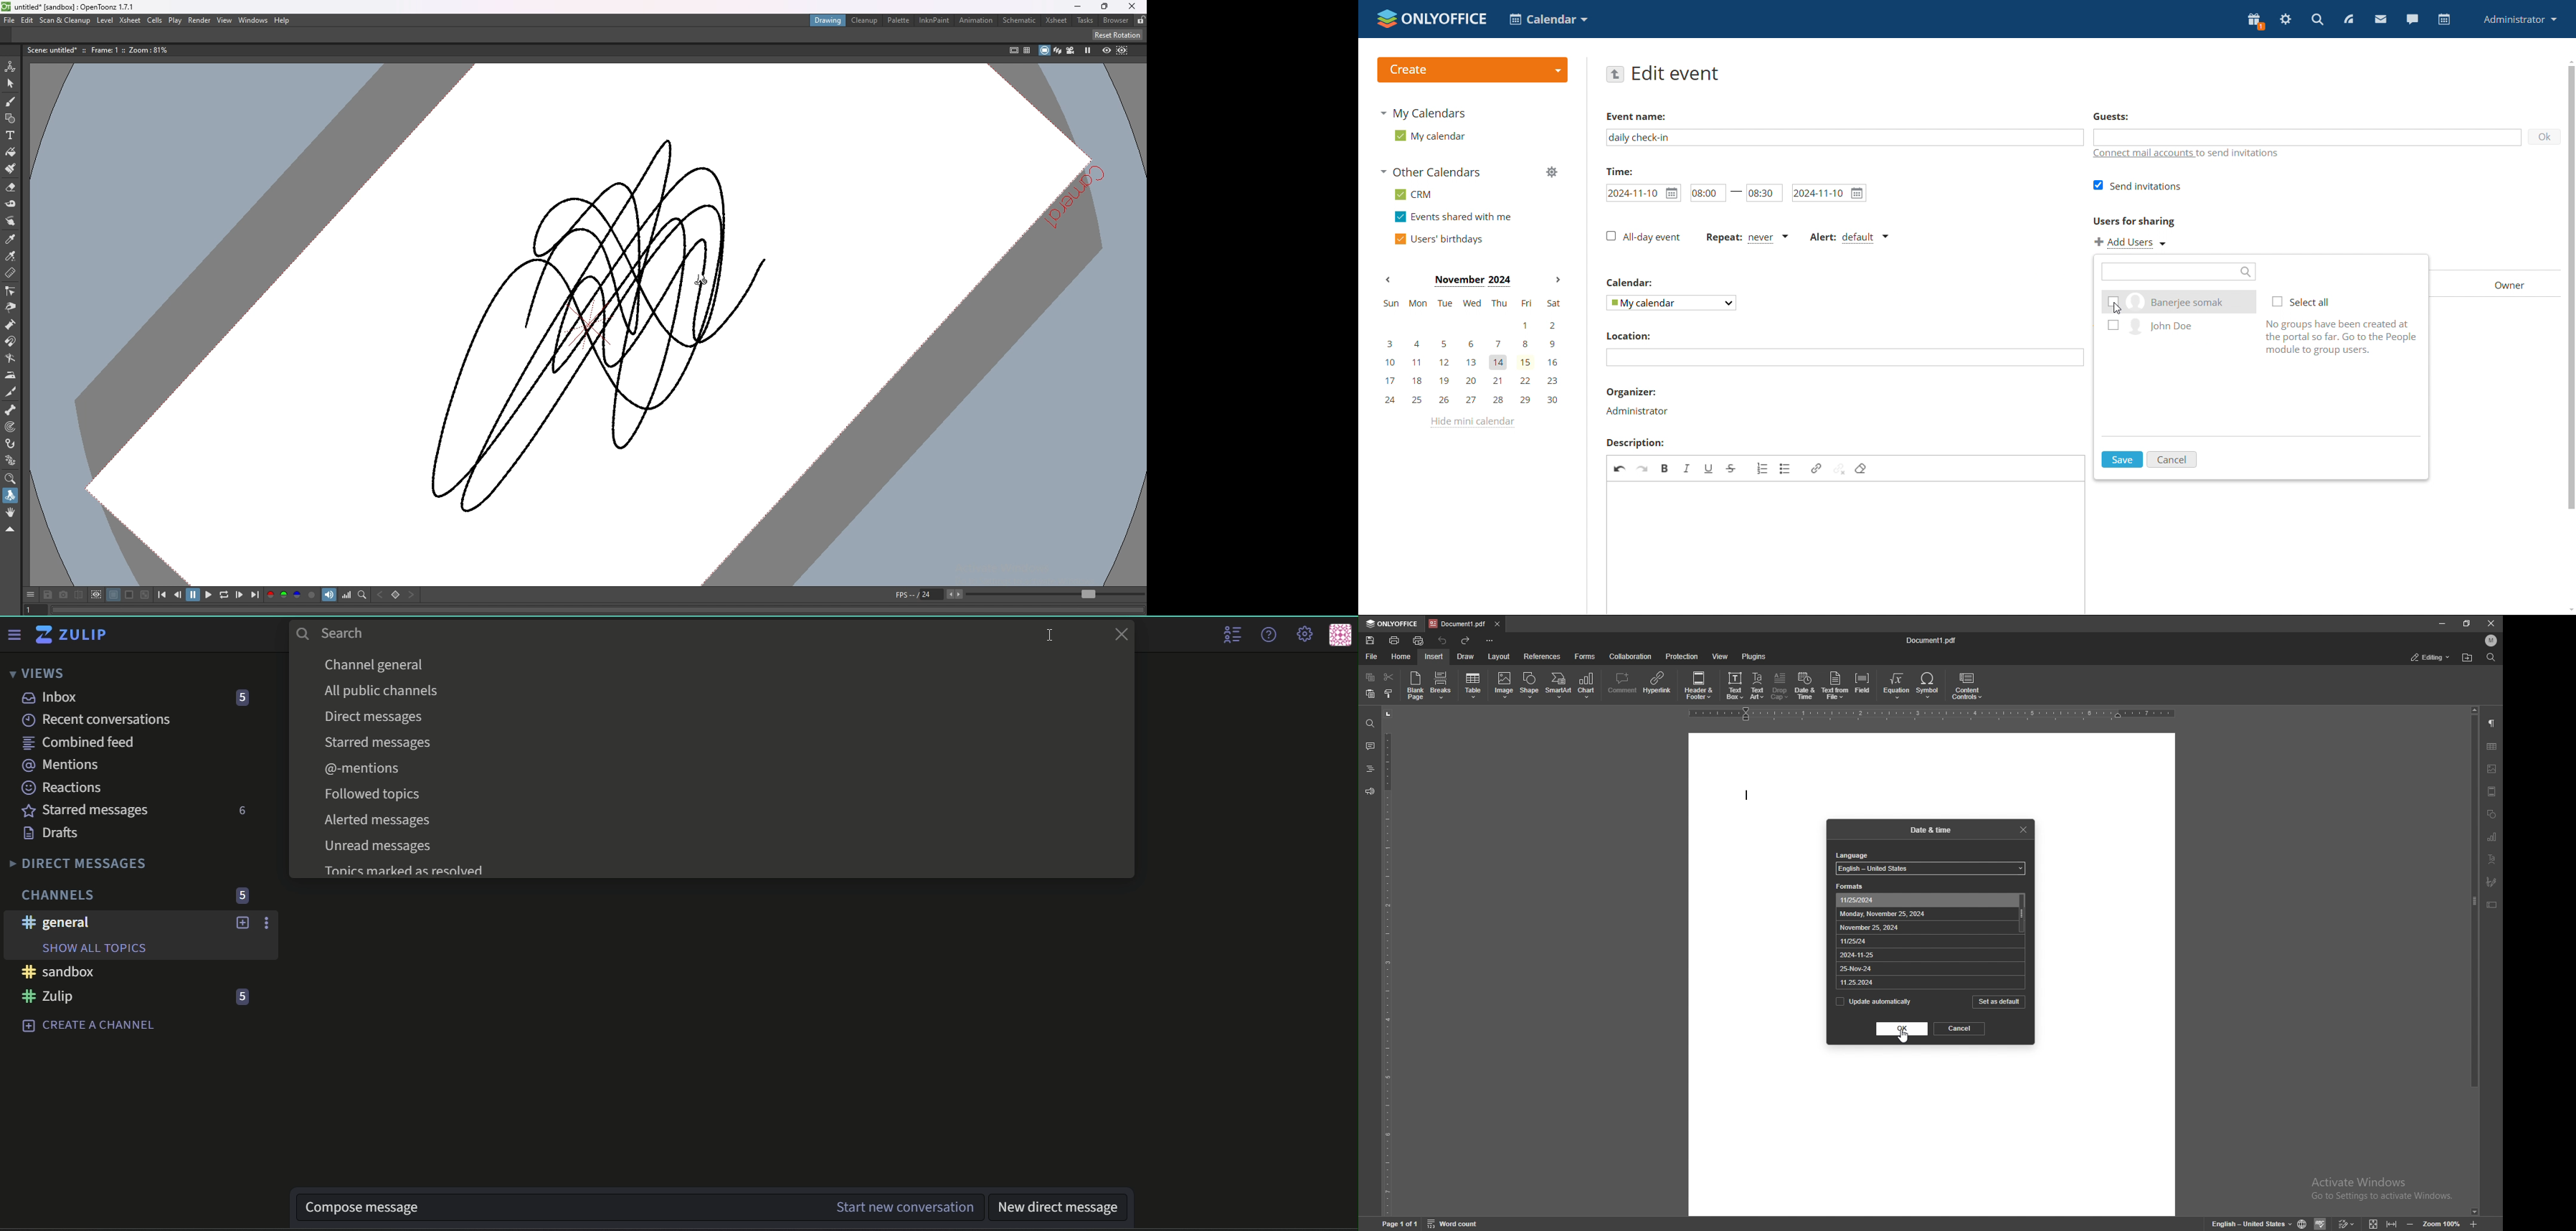  I want to click on Title and logo, so click(75, 636).